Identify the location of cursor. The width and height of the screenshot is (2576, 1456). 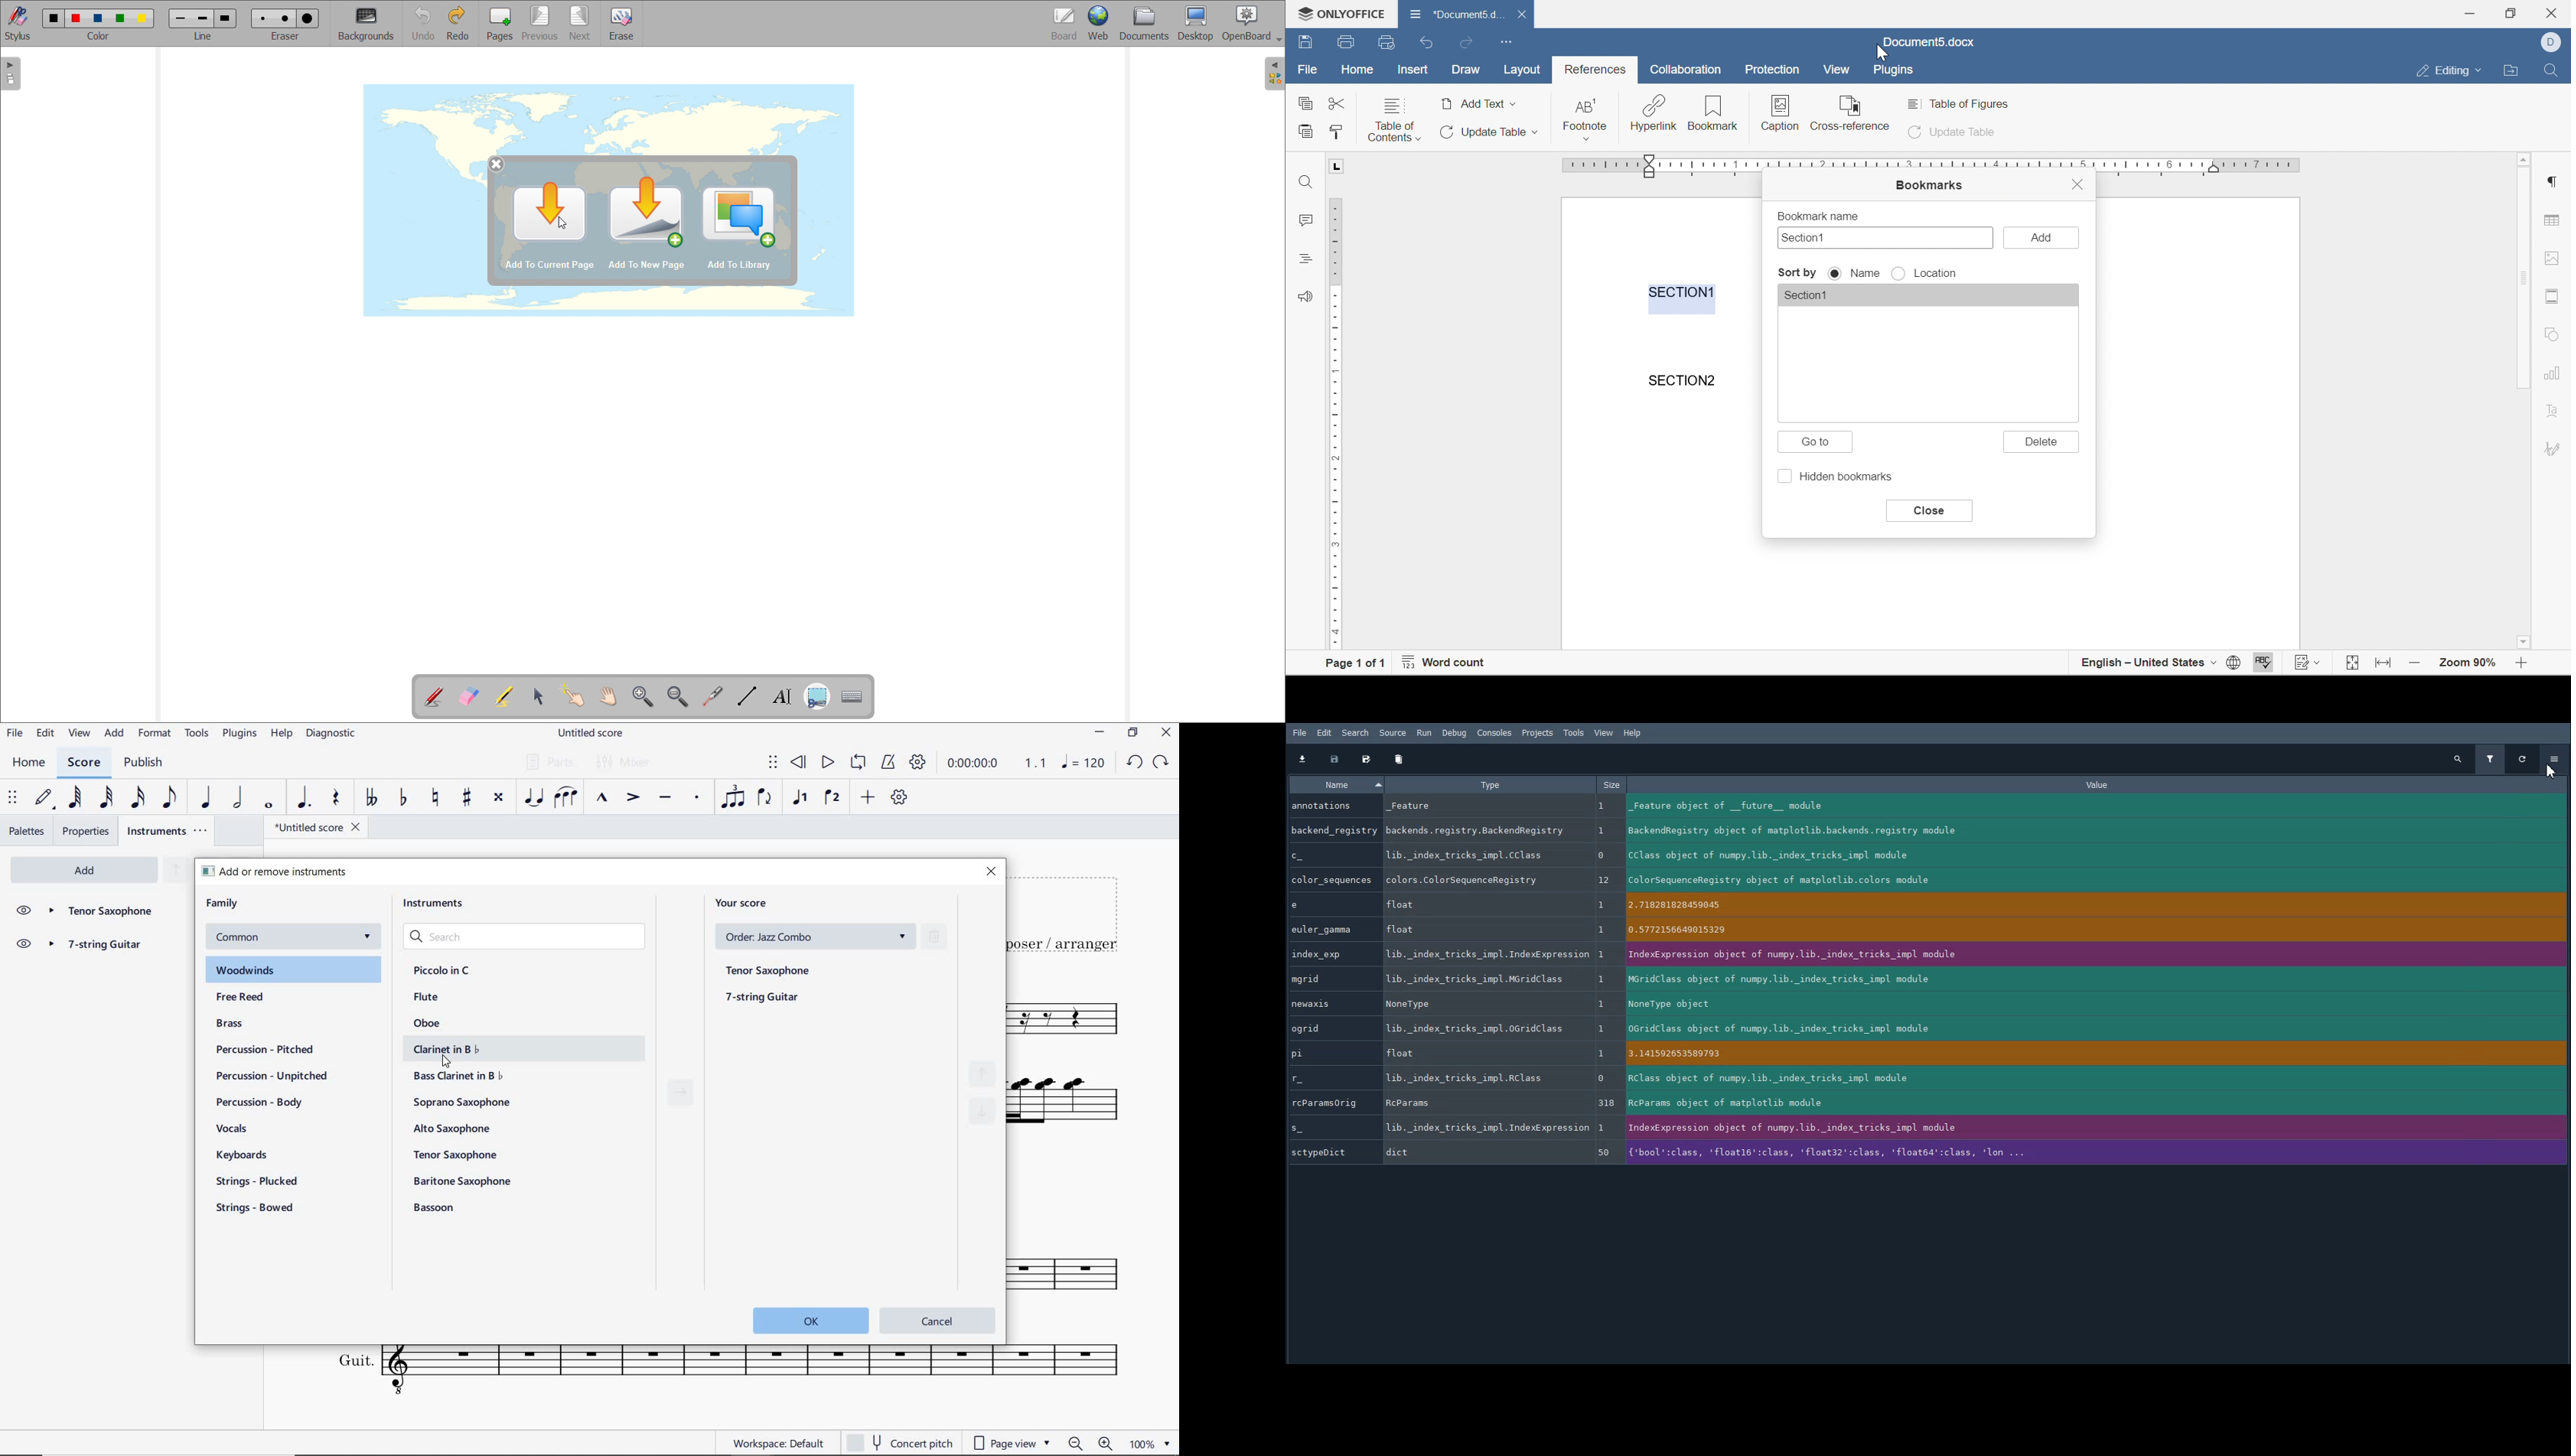
(2552, 770).